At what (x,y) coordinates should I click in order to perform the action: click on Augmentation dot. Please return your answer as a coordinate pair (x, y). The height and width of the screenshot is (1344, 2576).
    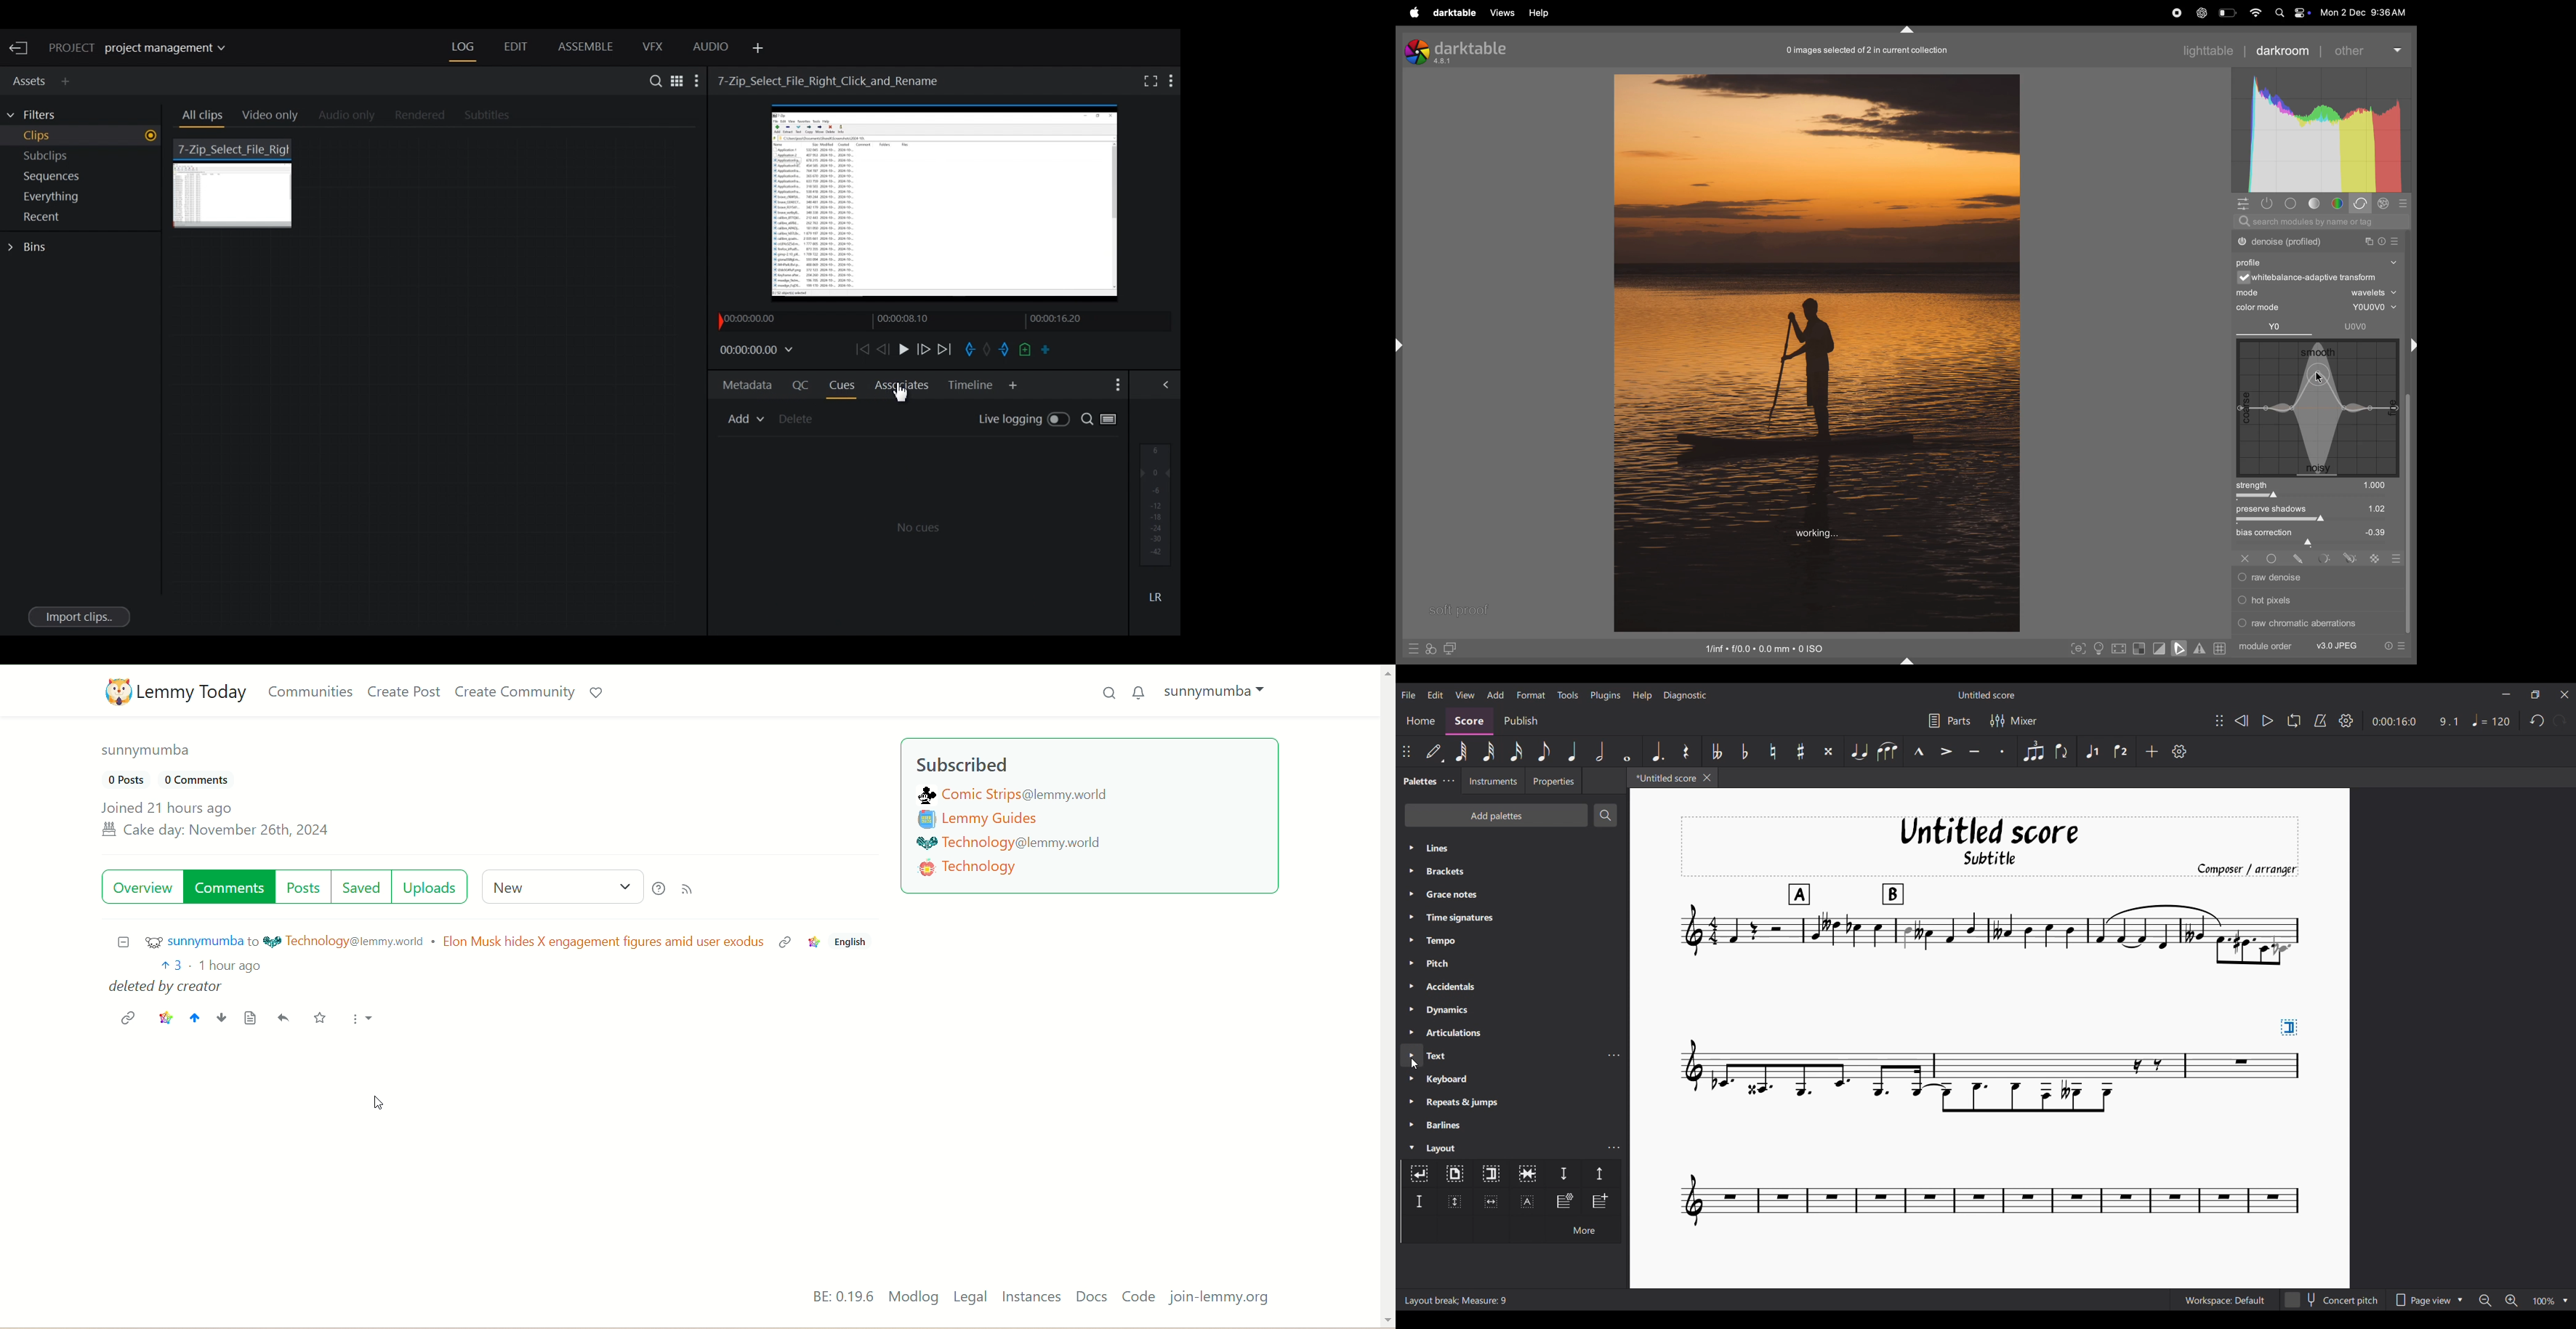
    Looking at the image, I should click on (1656, 751).